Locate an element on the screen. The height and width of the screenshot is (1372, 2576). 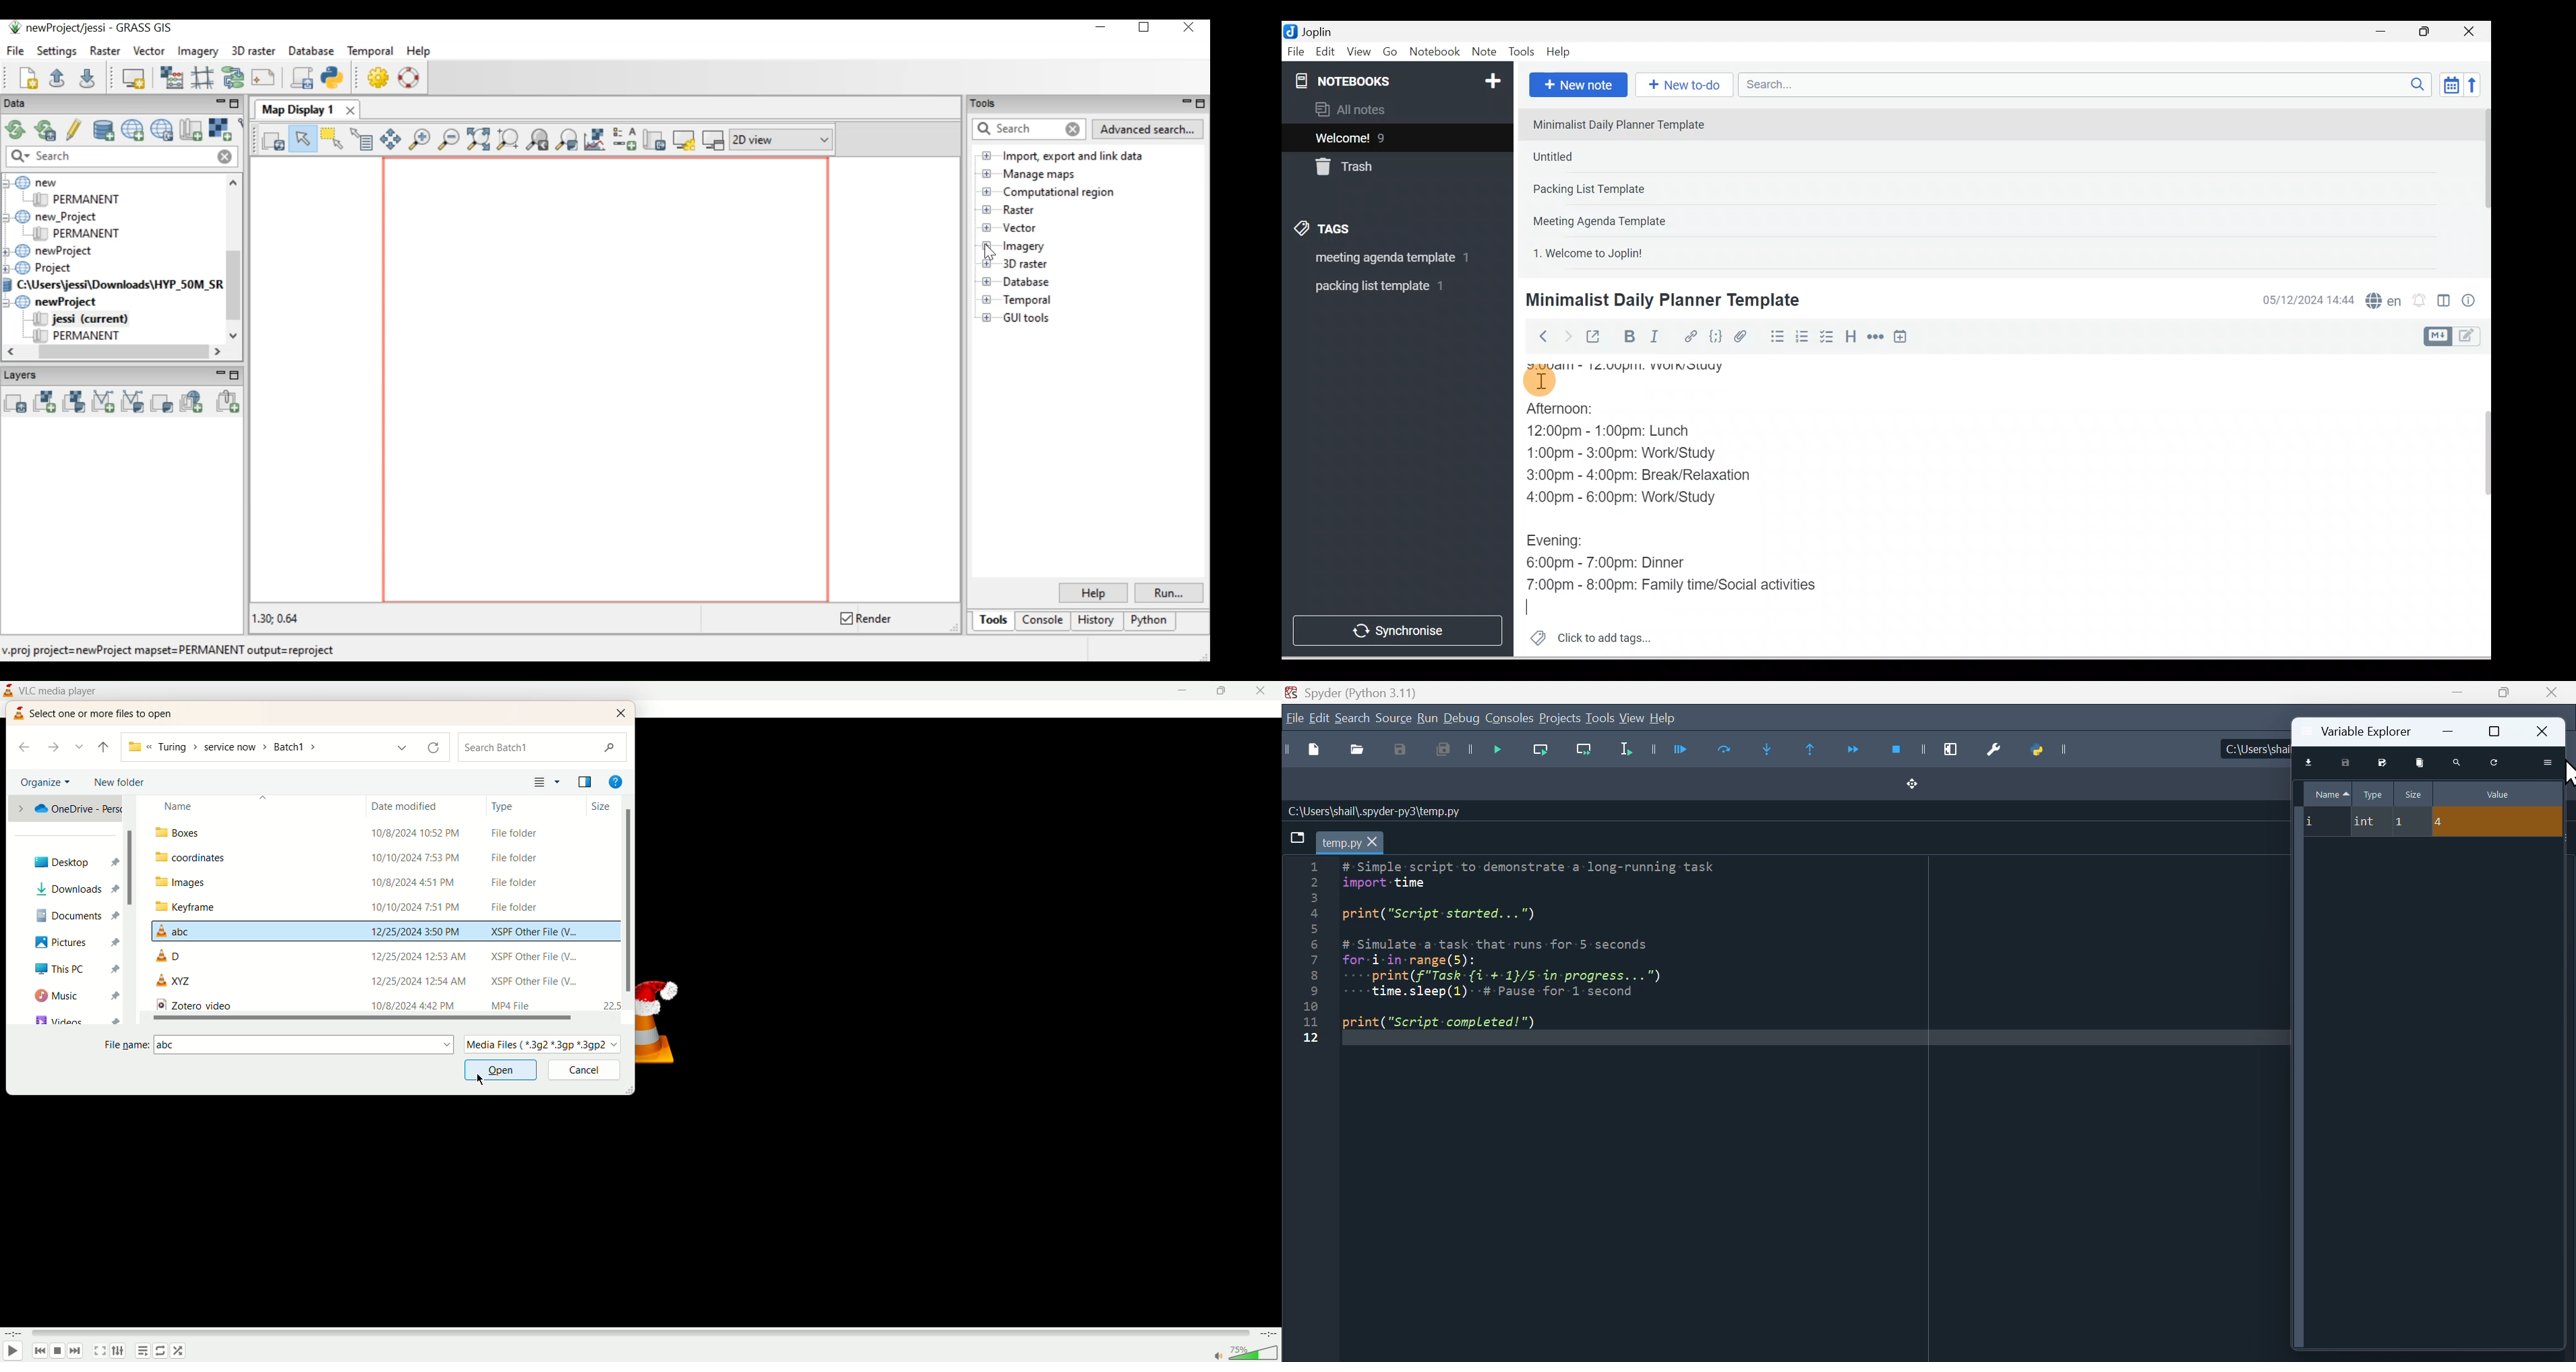
close is located at coordinates (1264, 691).